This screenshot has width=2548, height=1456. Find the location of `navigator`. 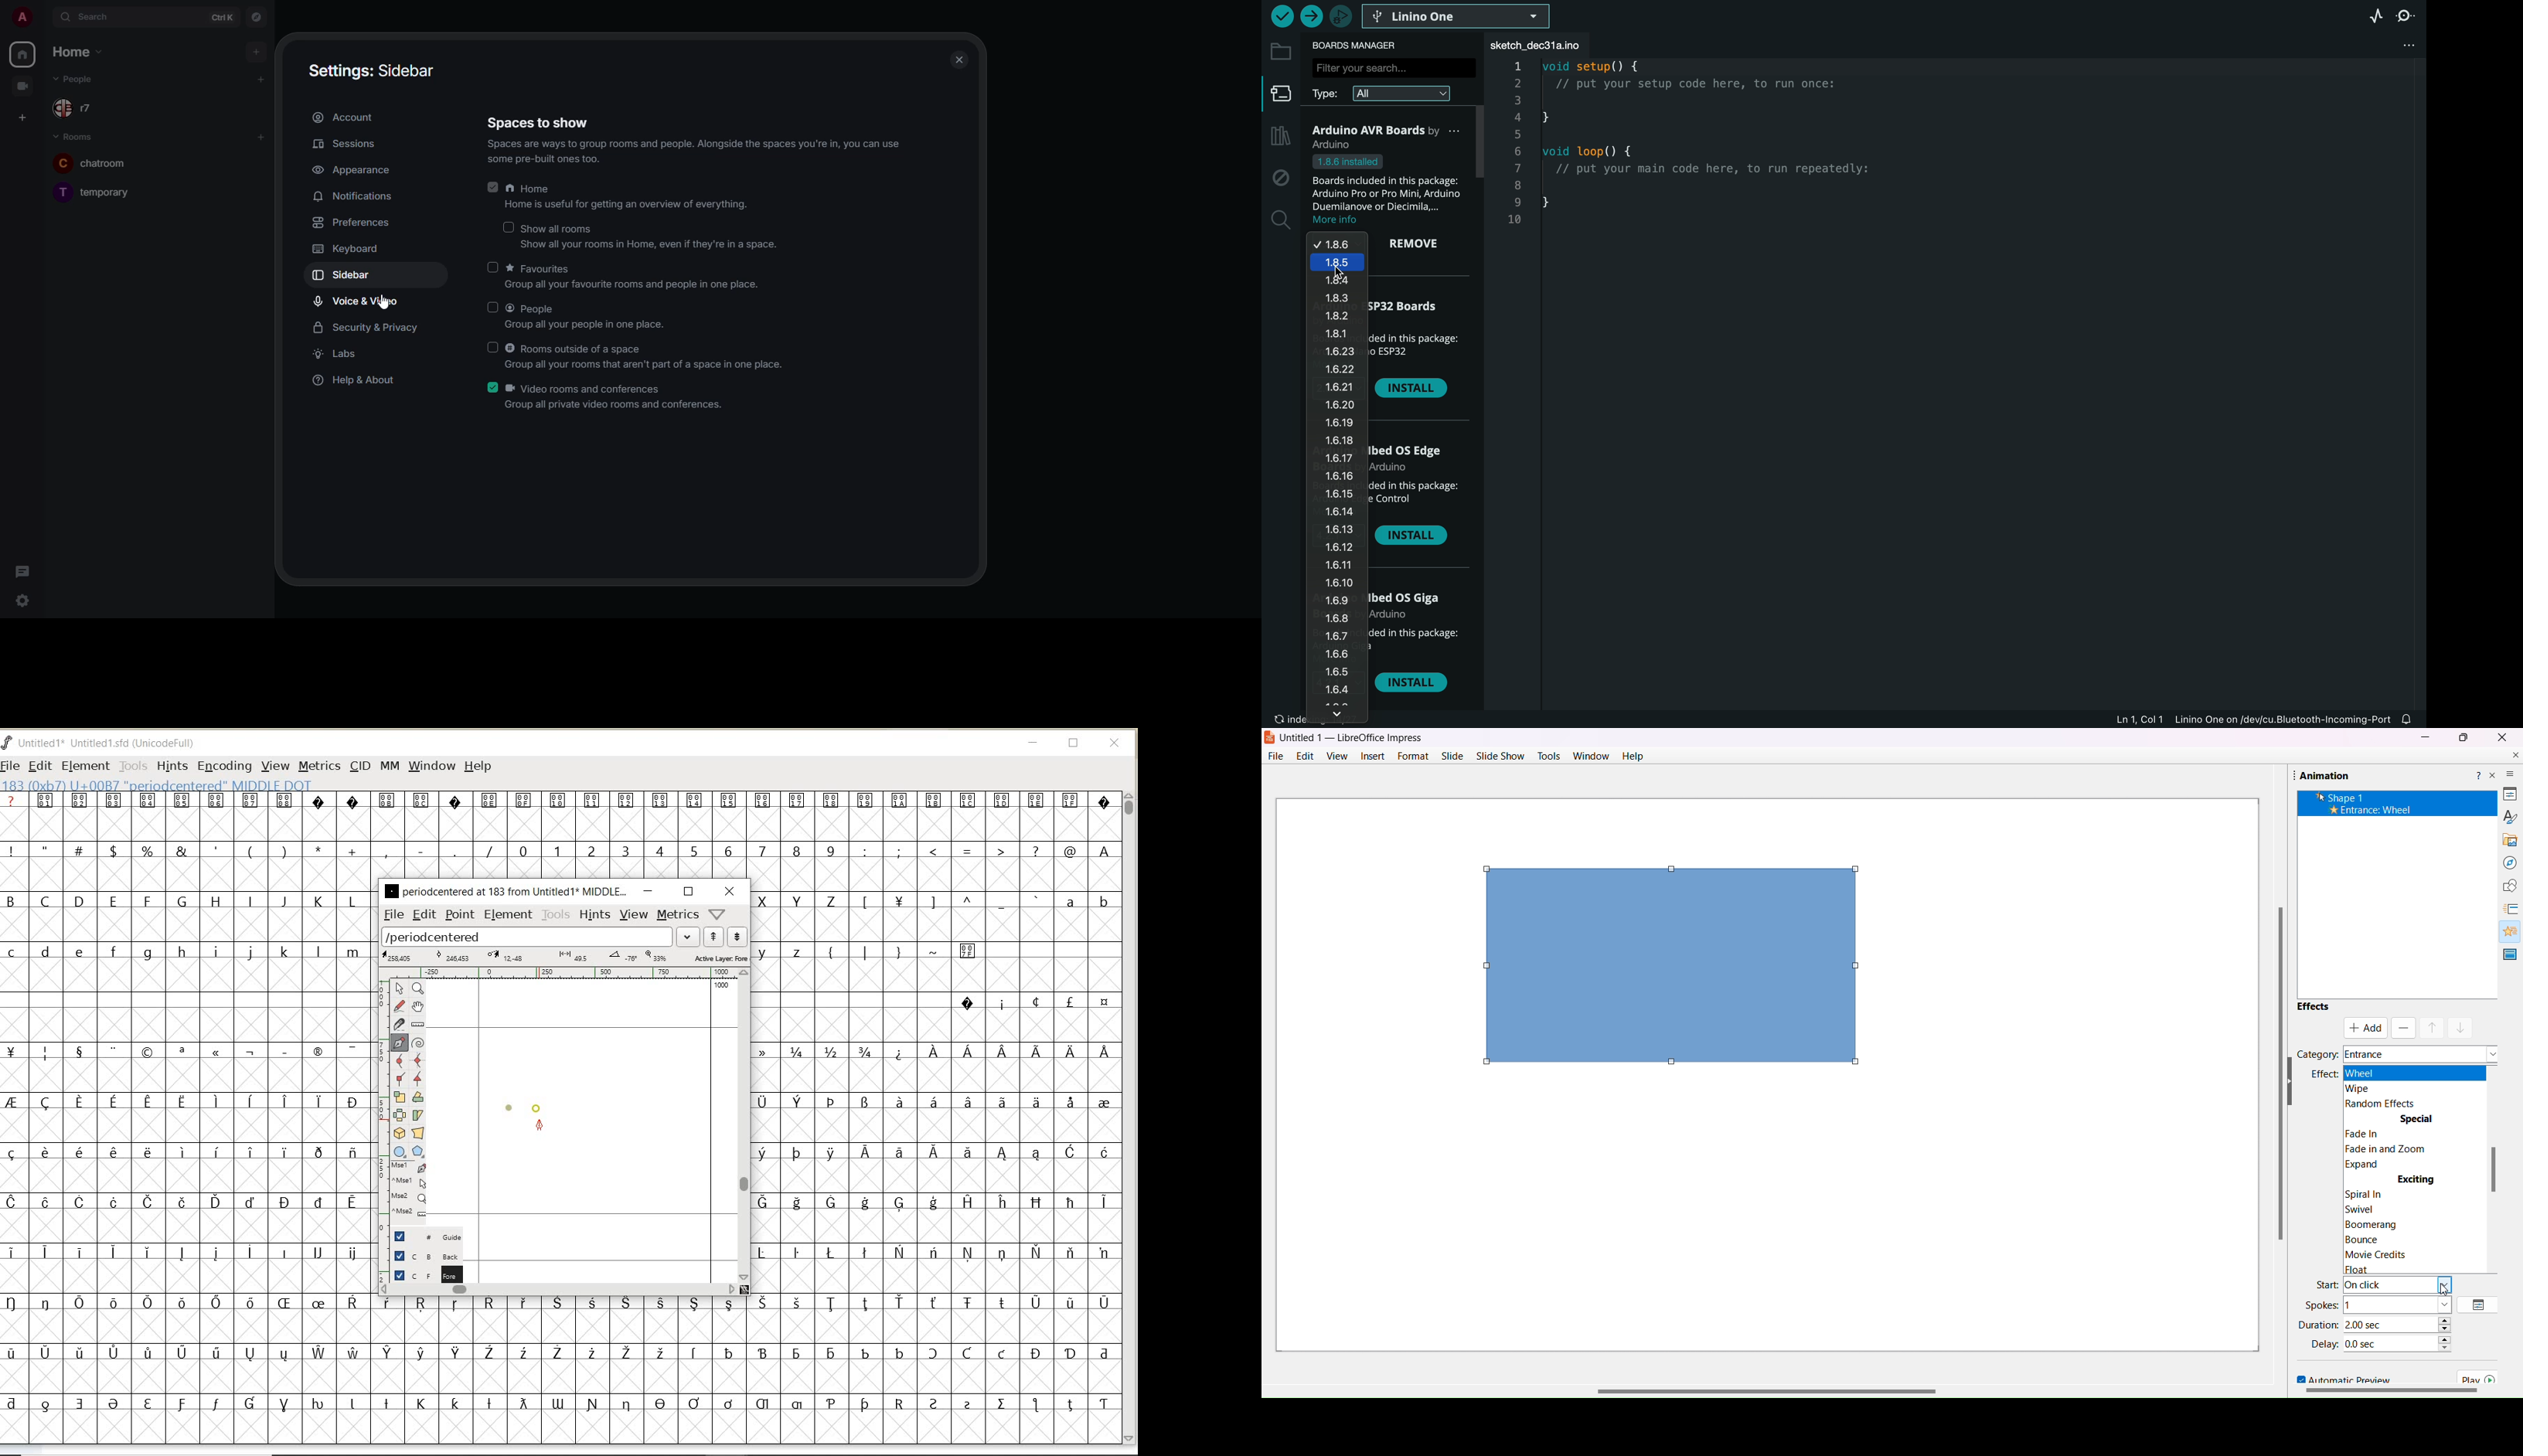

navigator is located at coordinates (258, 17).